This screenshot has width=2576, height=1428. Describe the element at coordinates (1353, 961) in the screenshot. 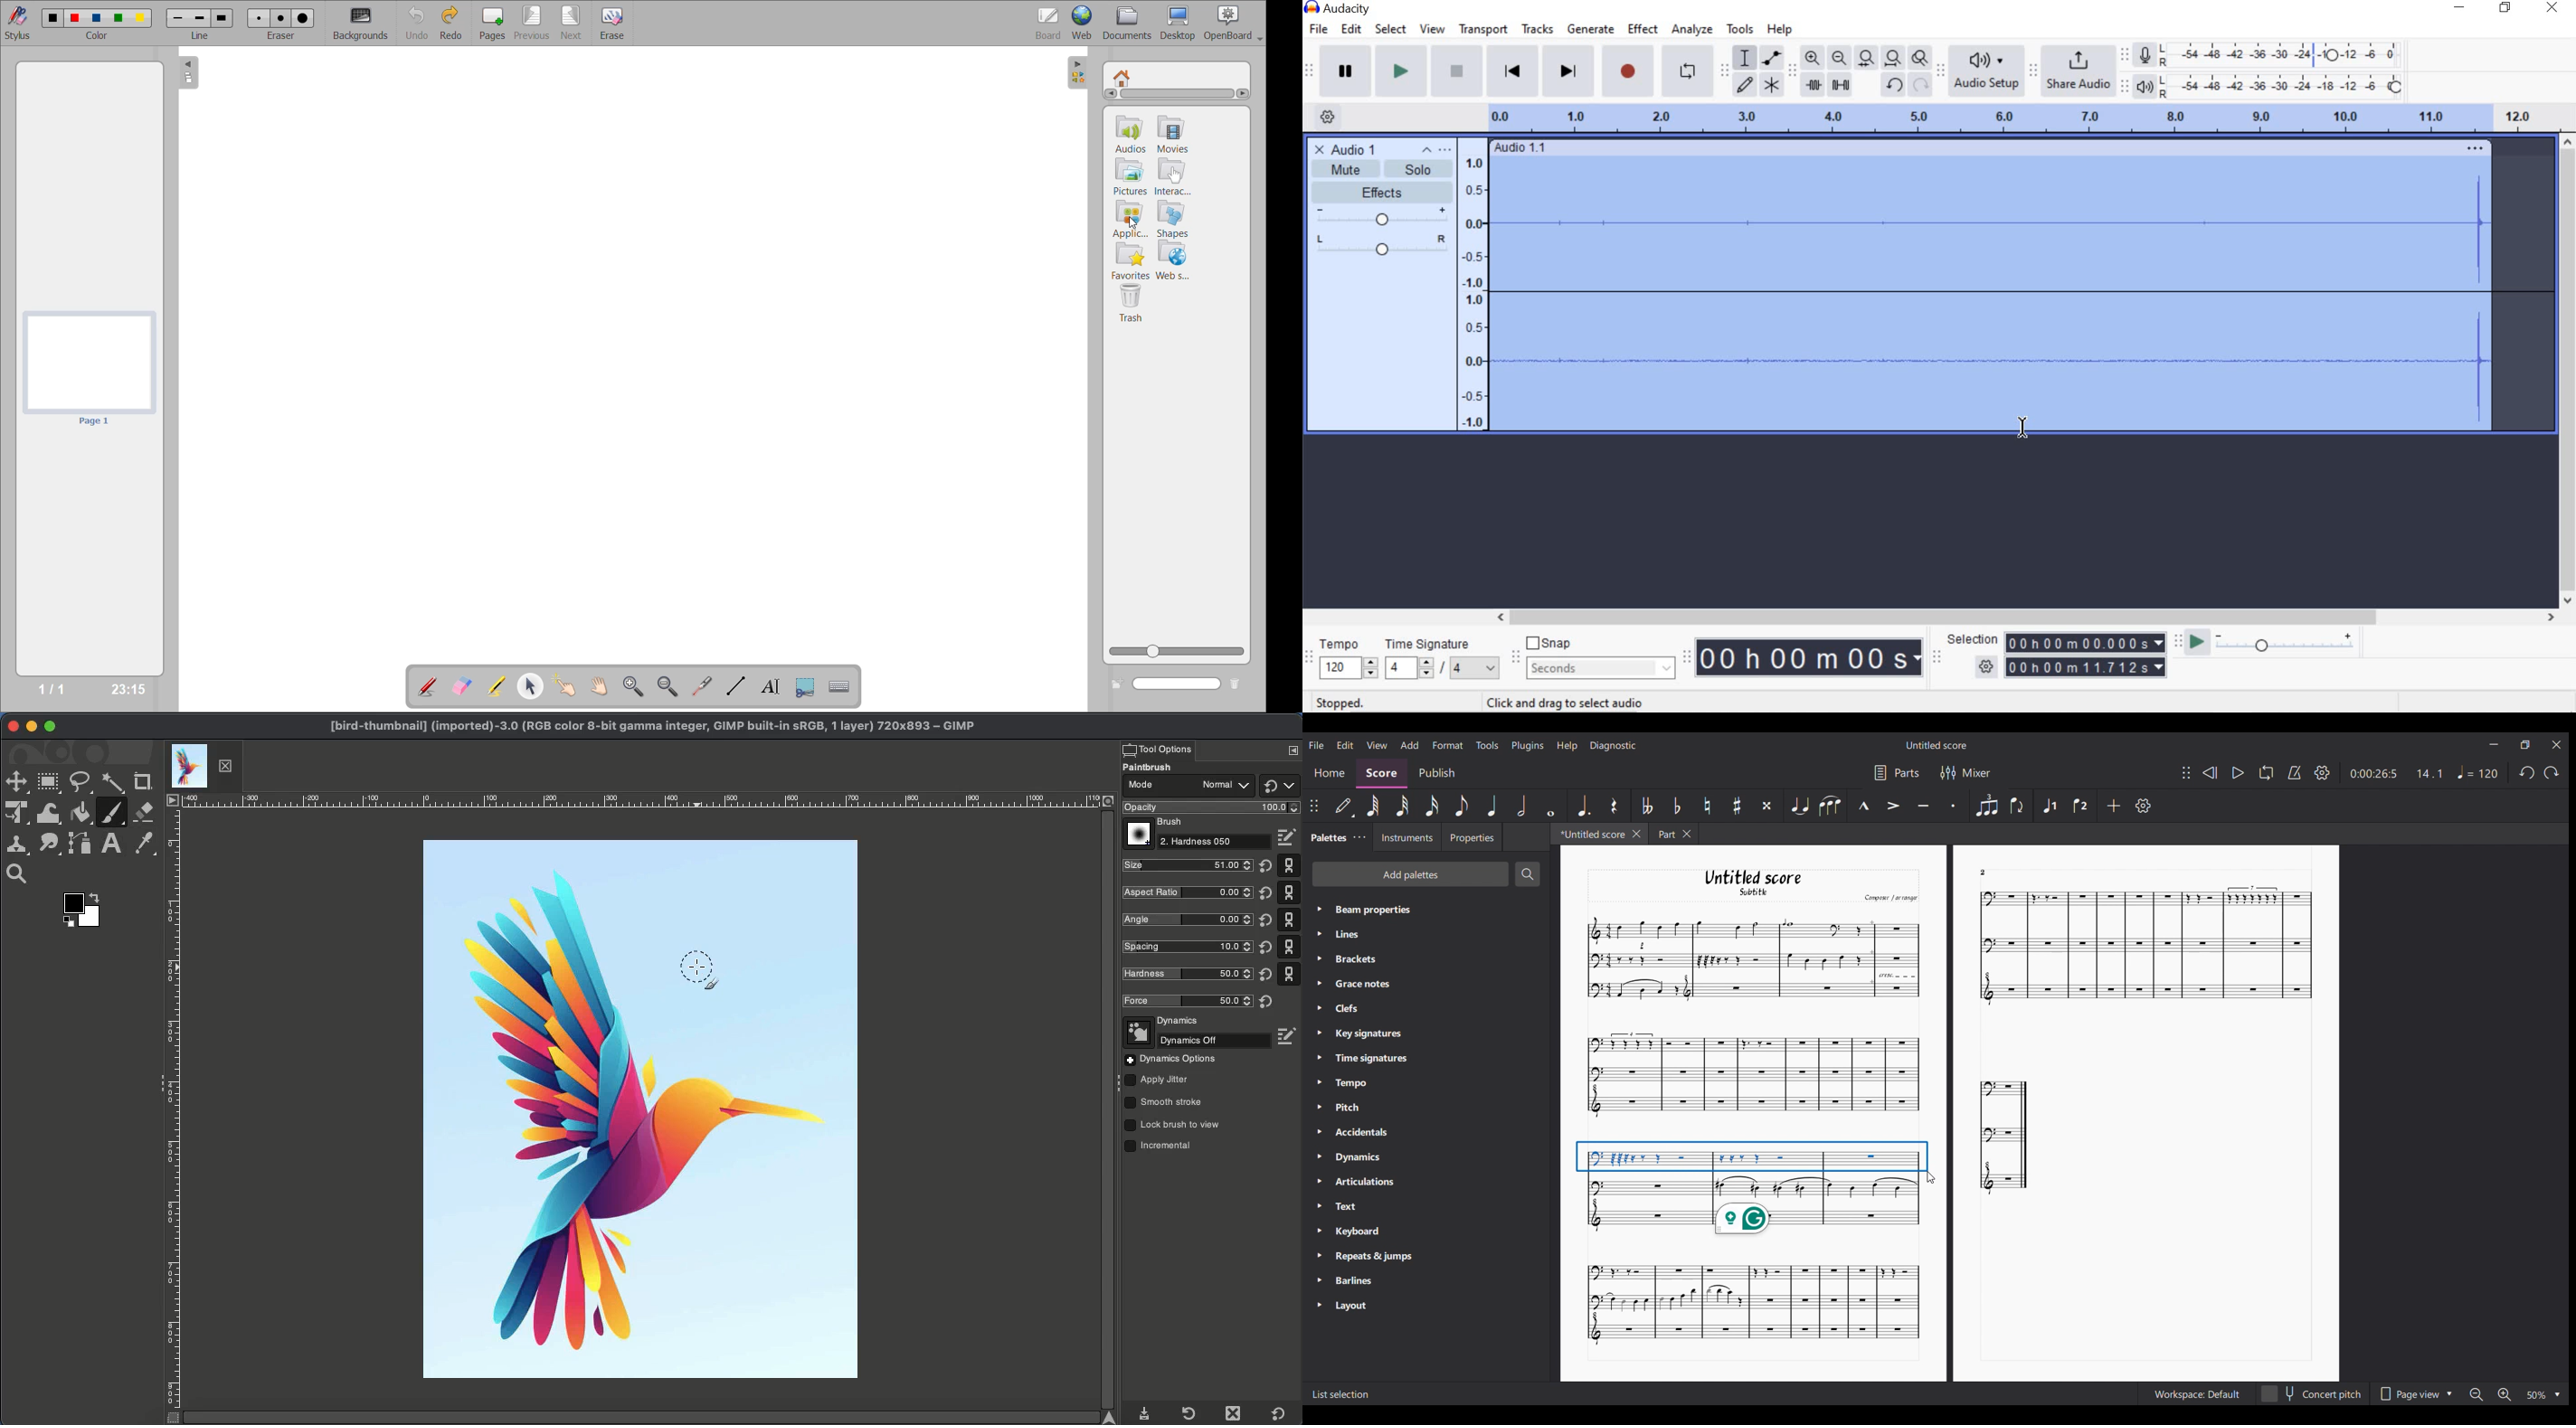

I see `» Brackets` at that location.